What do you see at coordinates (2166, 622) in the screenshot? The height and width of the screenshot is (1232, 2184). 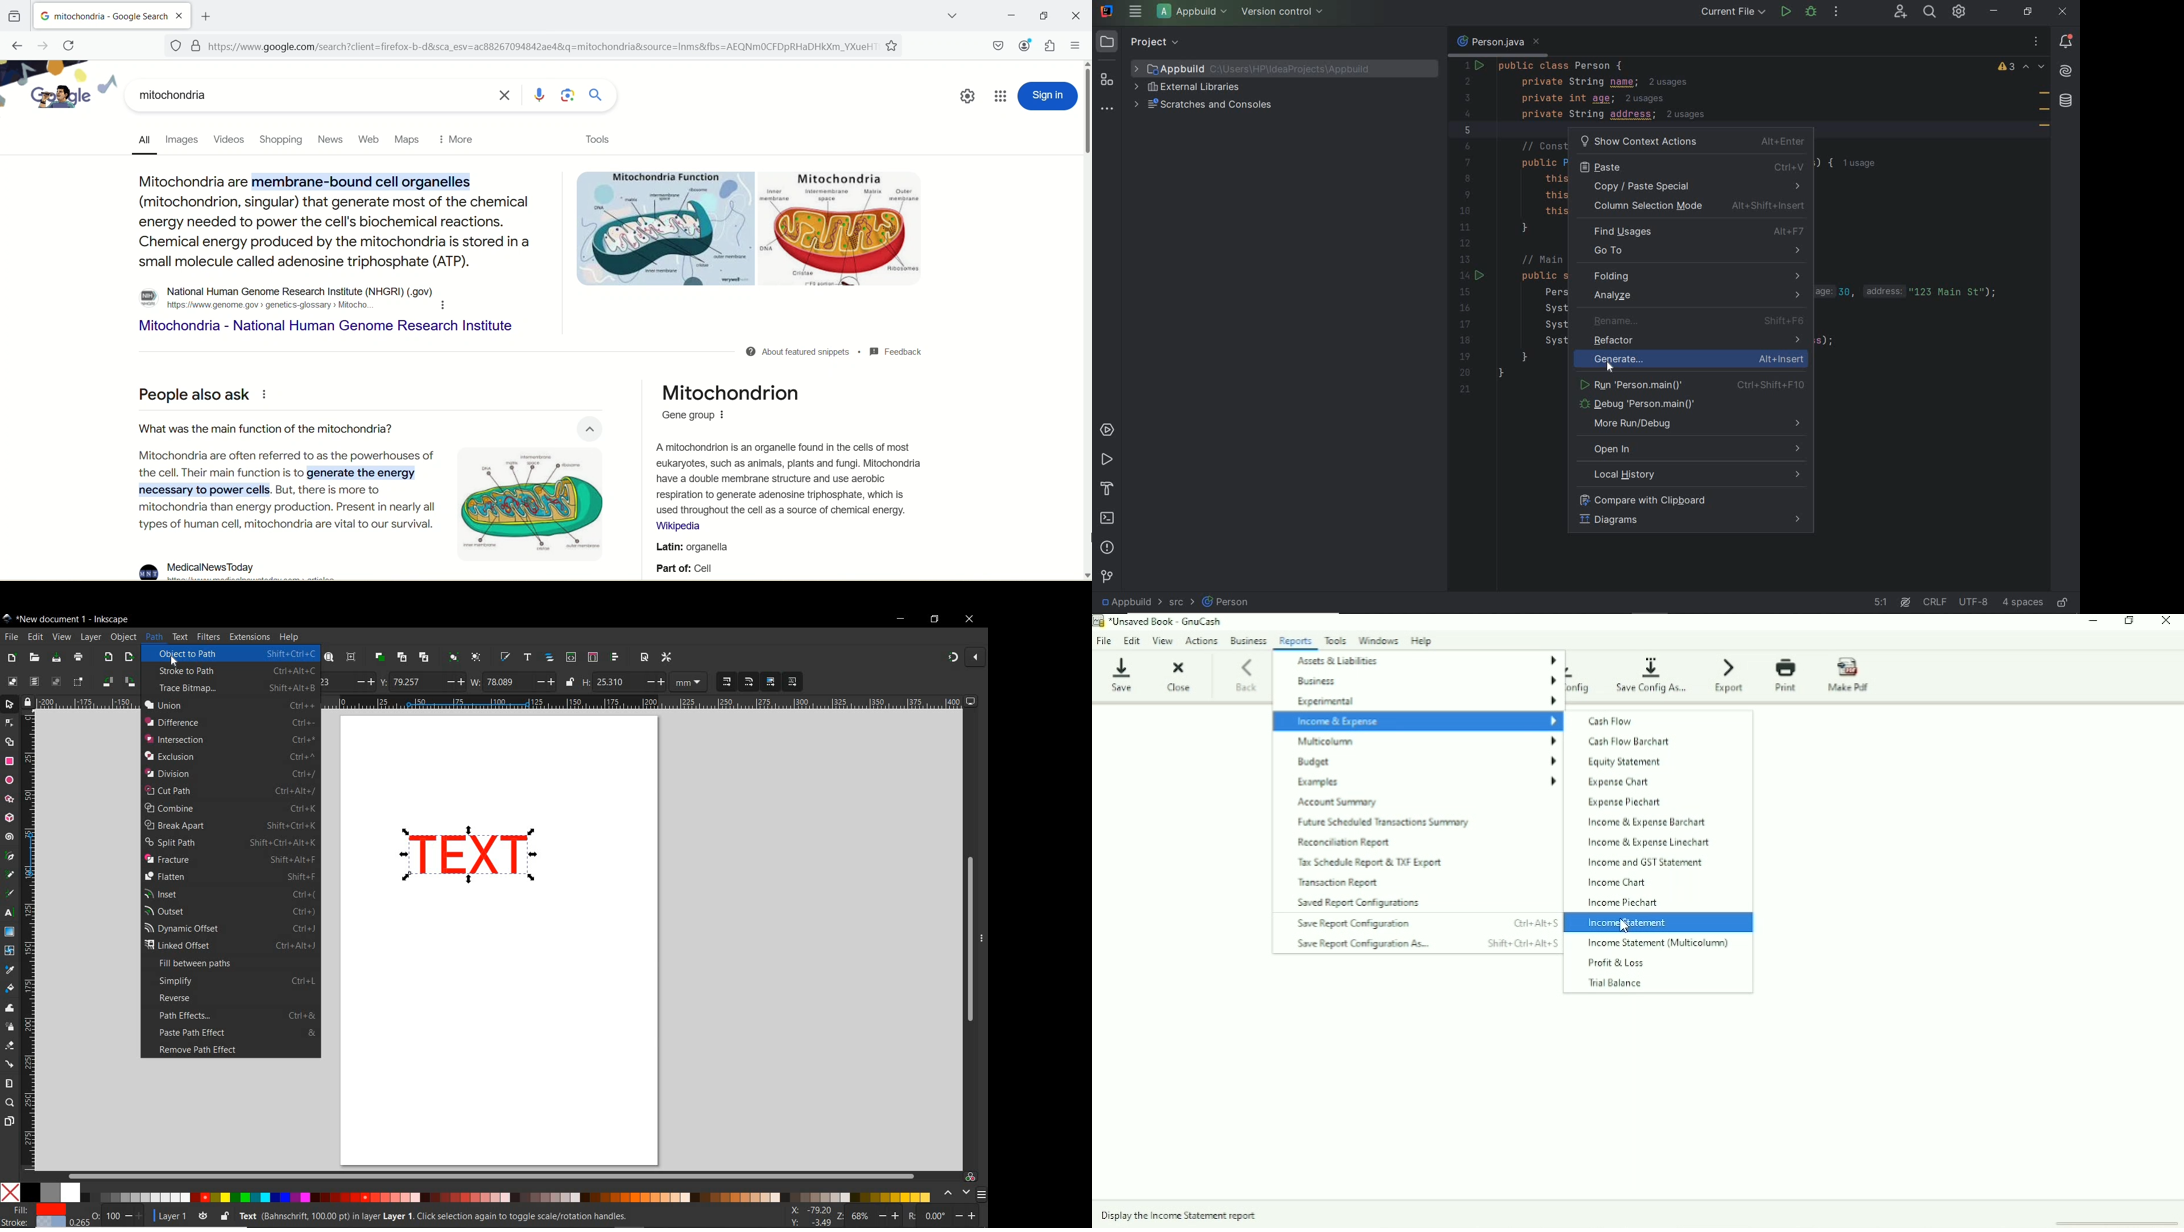 I see `Close` at bounding box center [2166, 622].